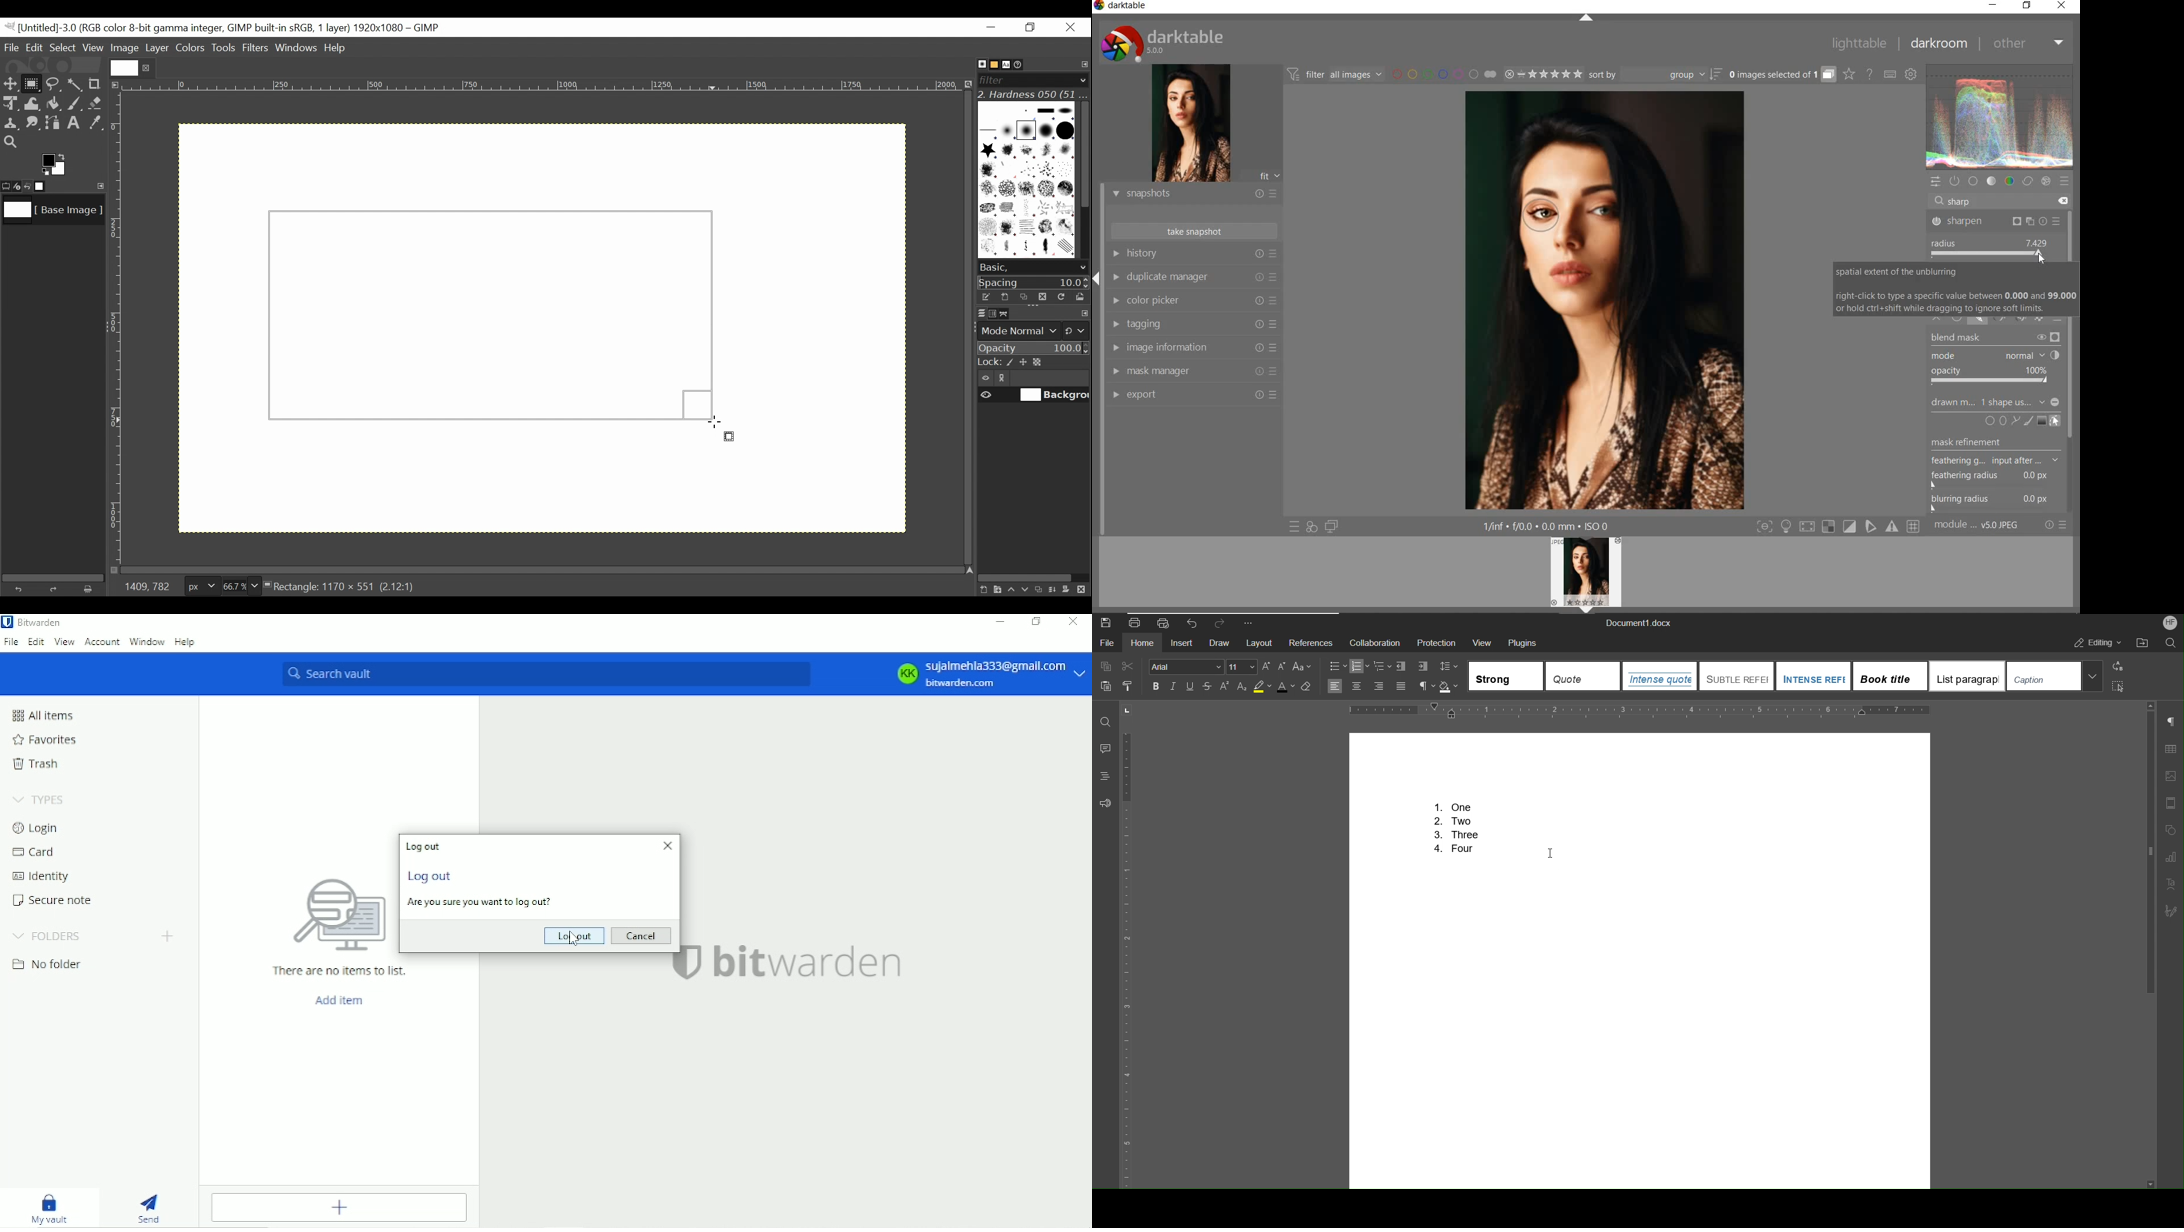 This screenshot has width=2184, height=1232. I want to click on Path tool, so click(54, 123).